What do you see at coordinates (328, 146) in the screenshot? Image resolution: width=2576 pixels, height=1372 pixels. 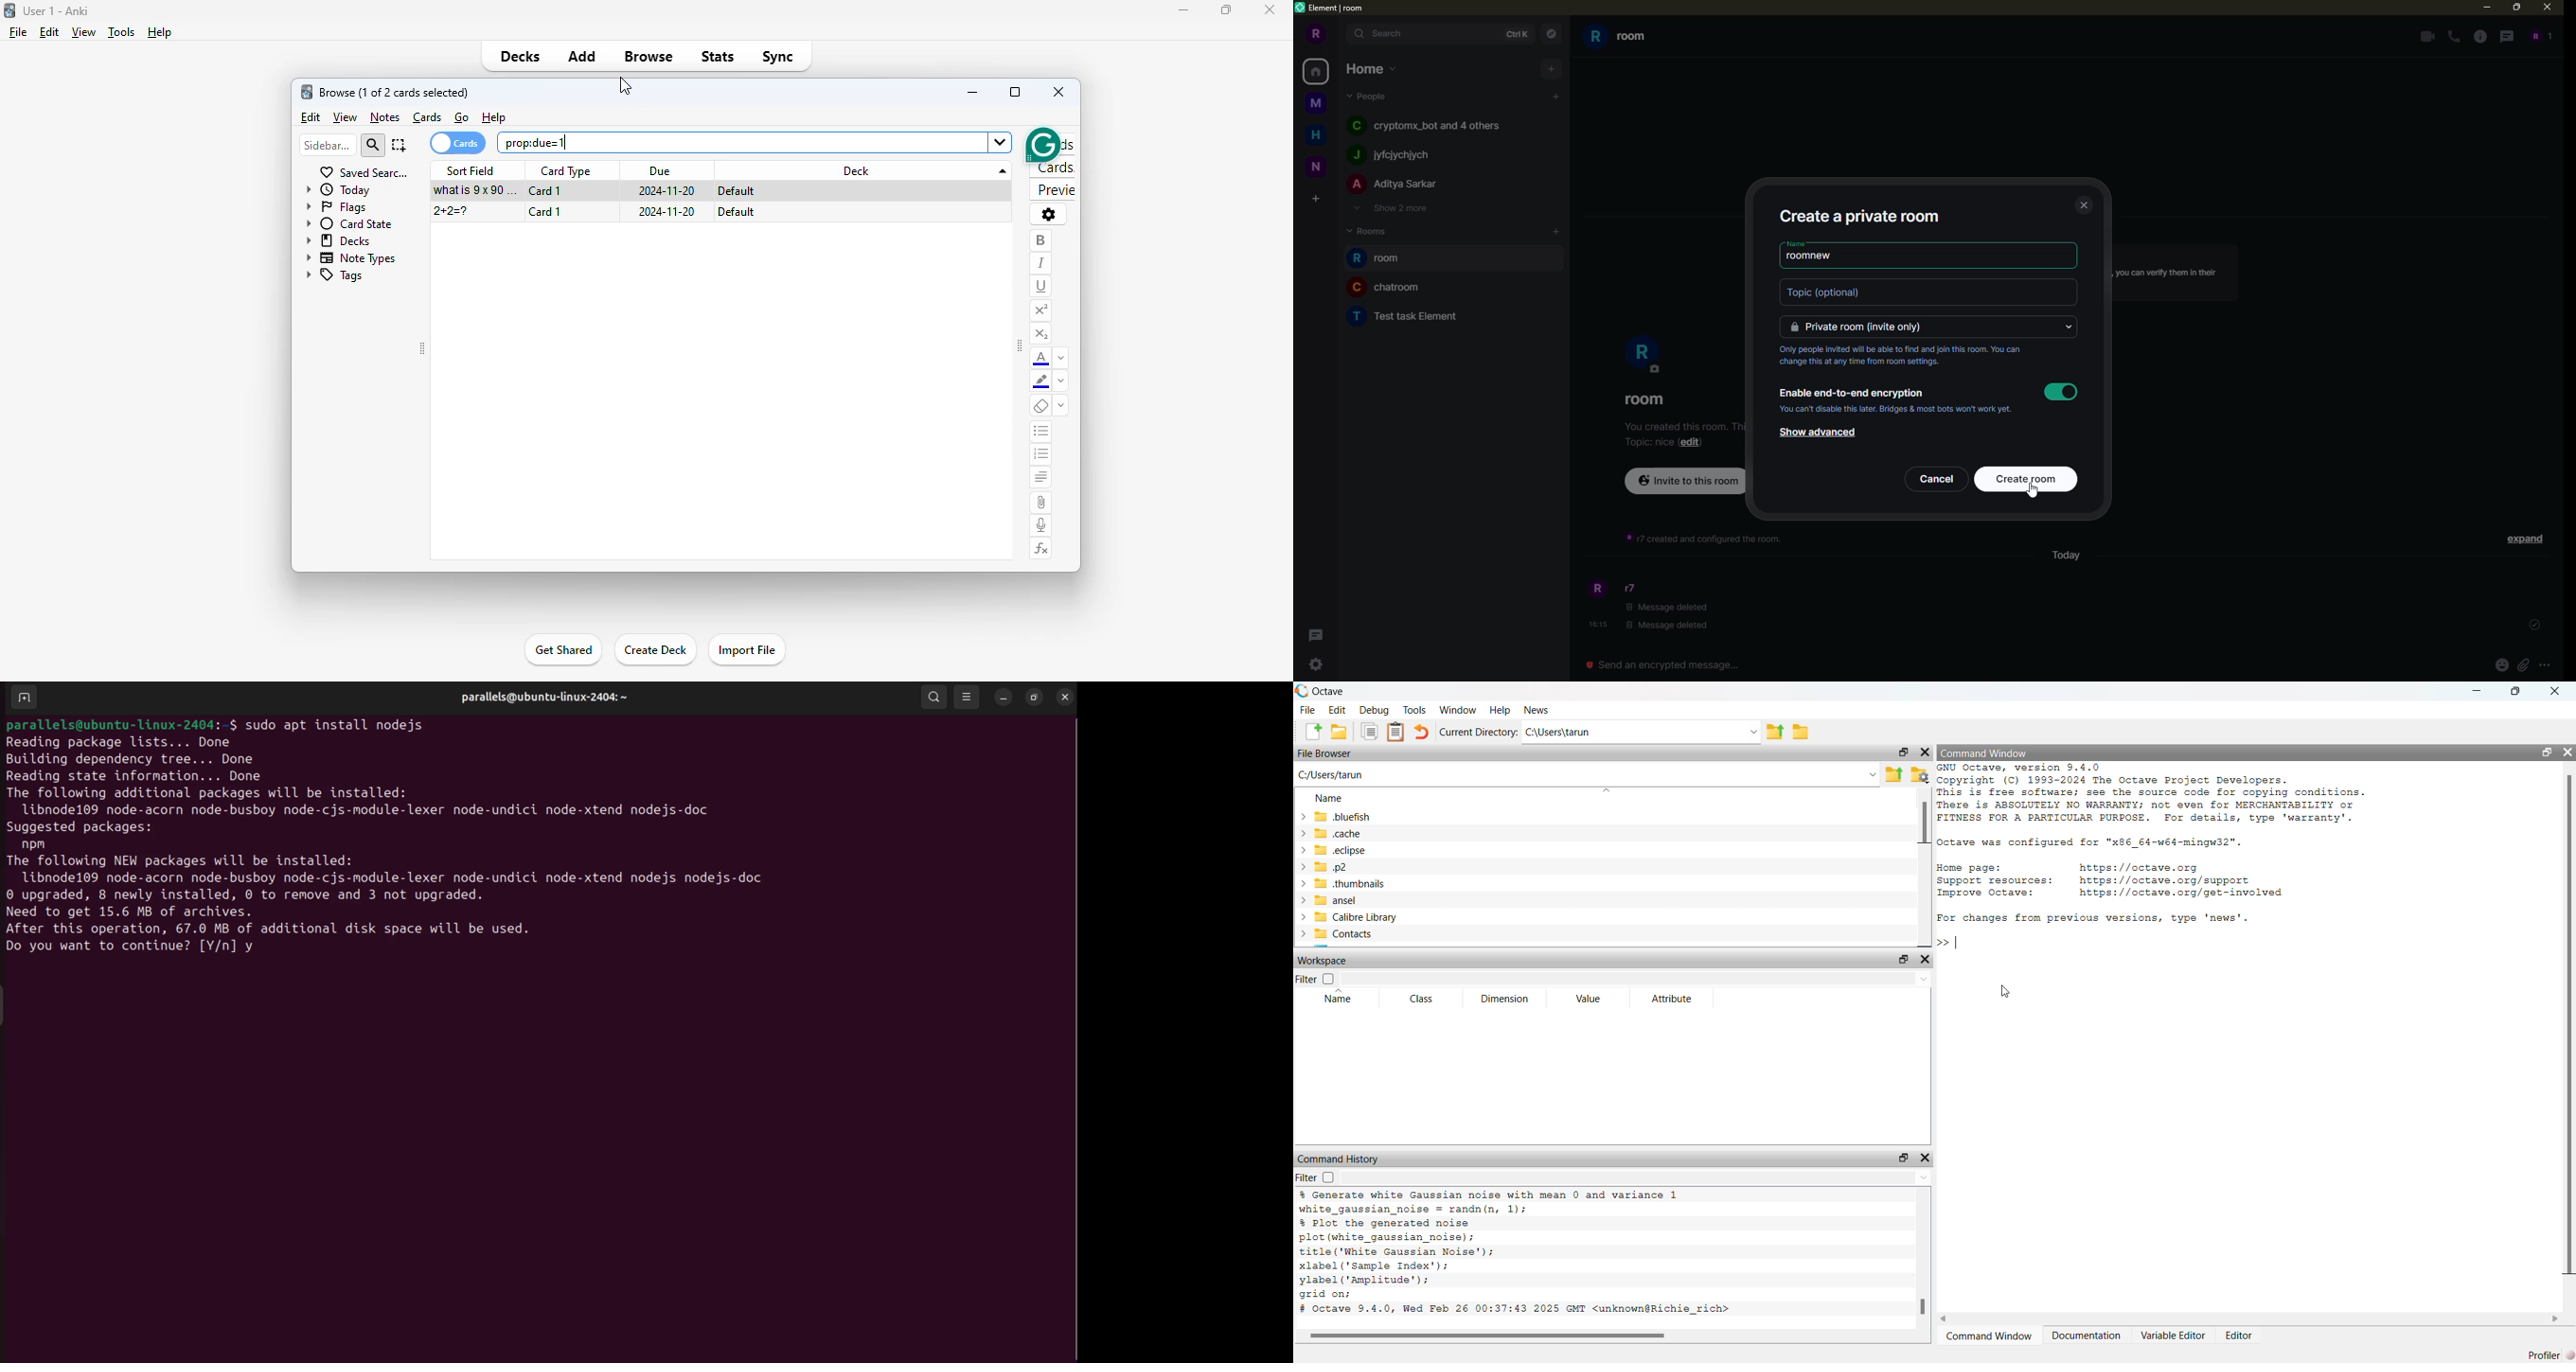 I see `sidebar filter` at bounding box center [328, 146].